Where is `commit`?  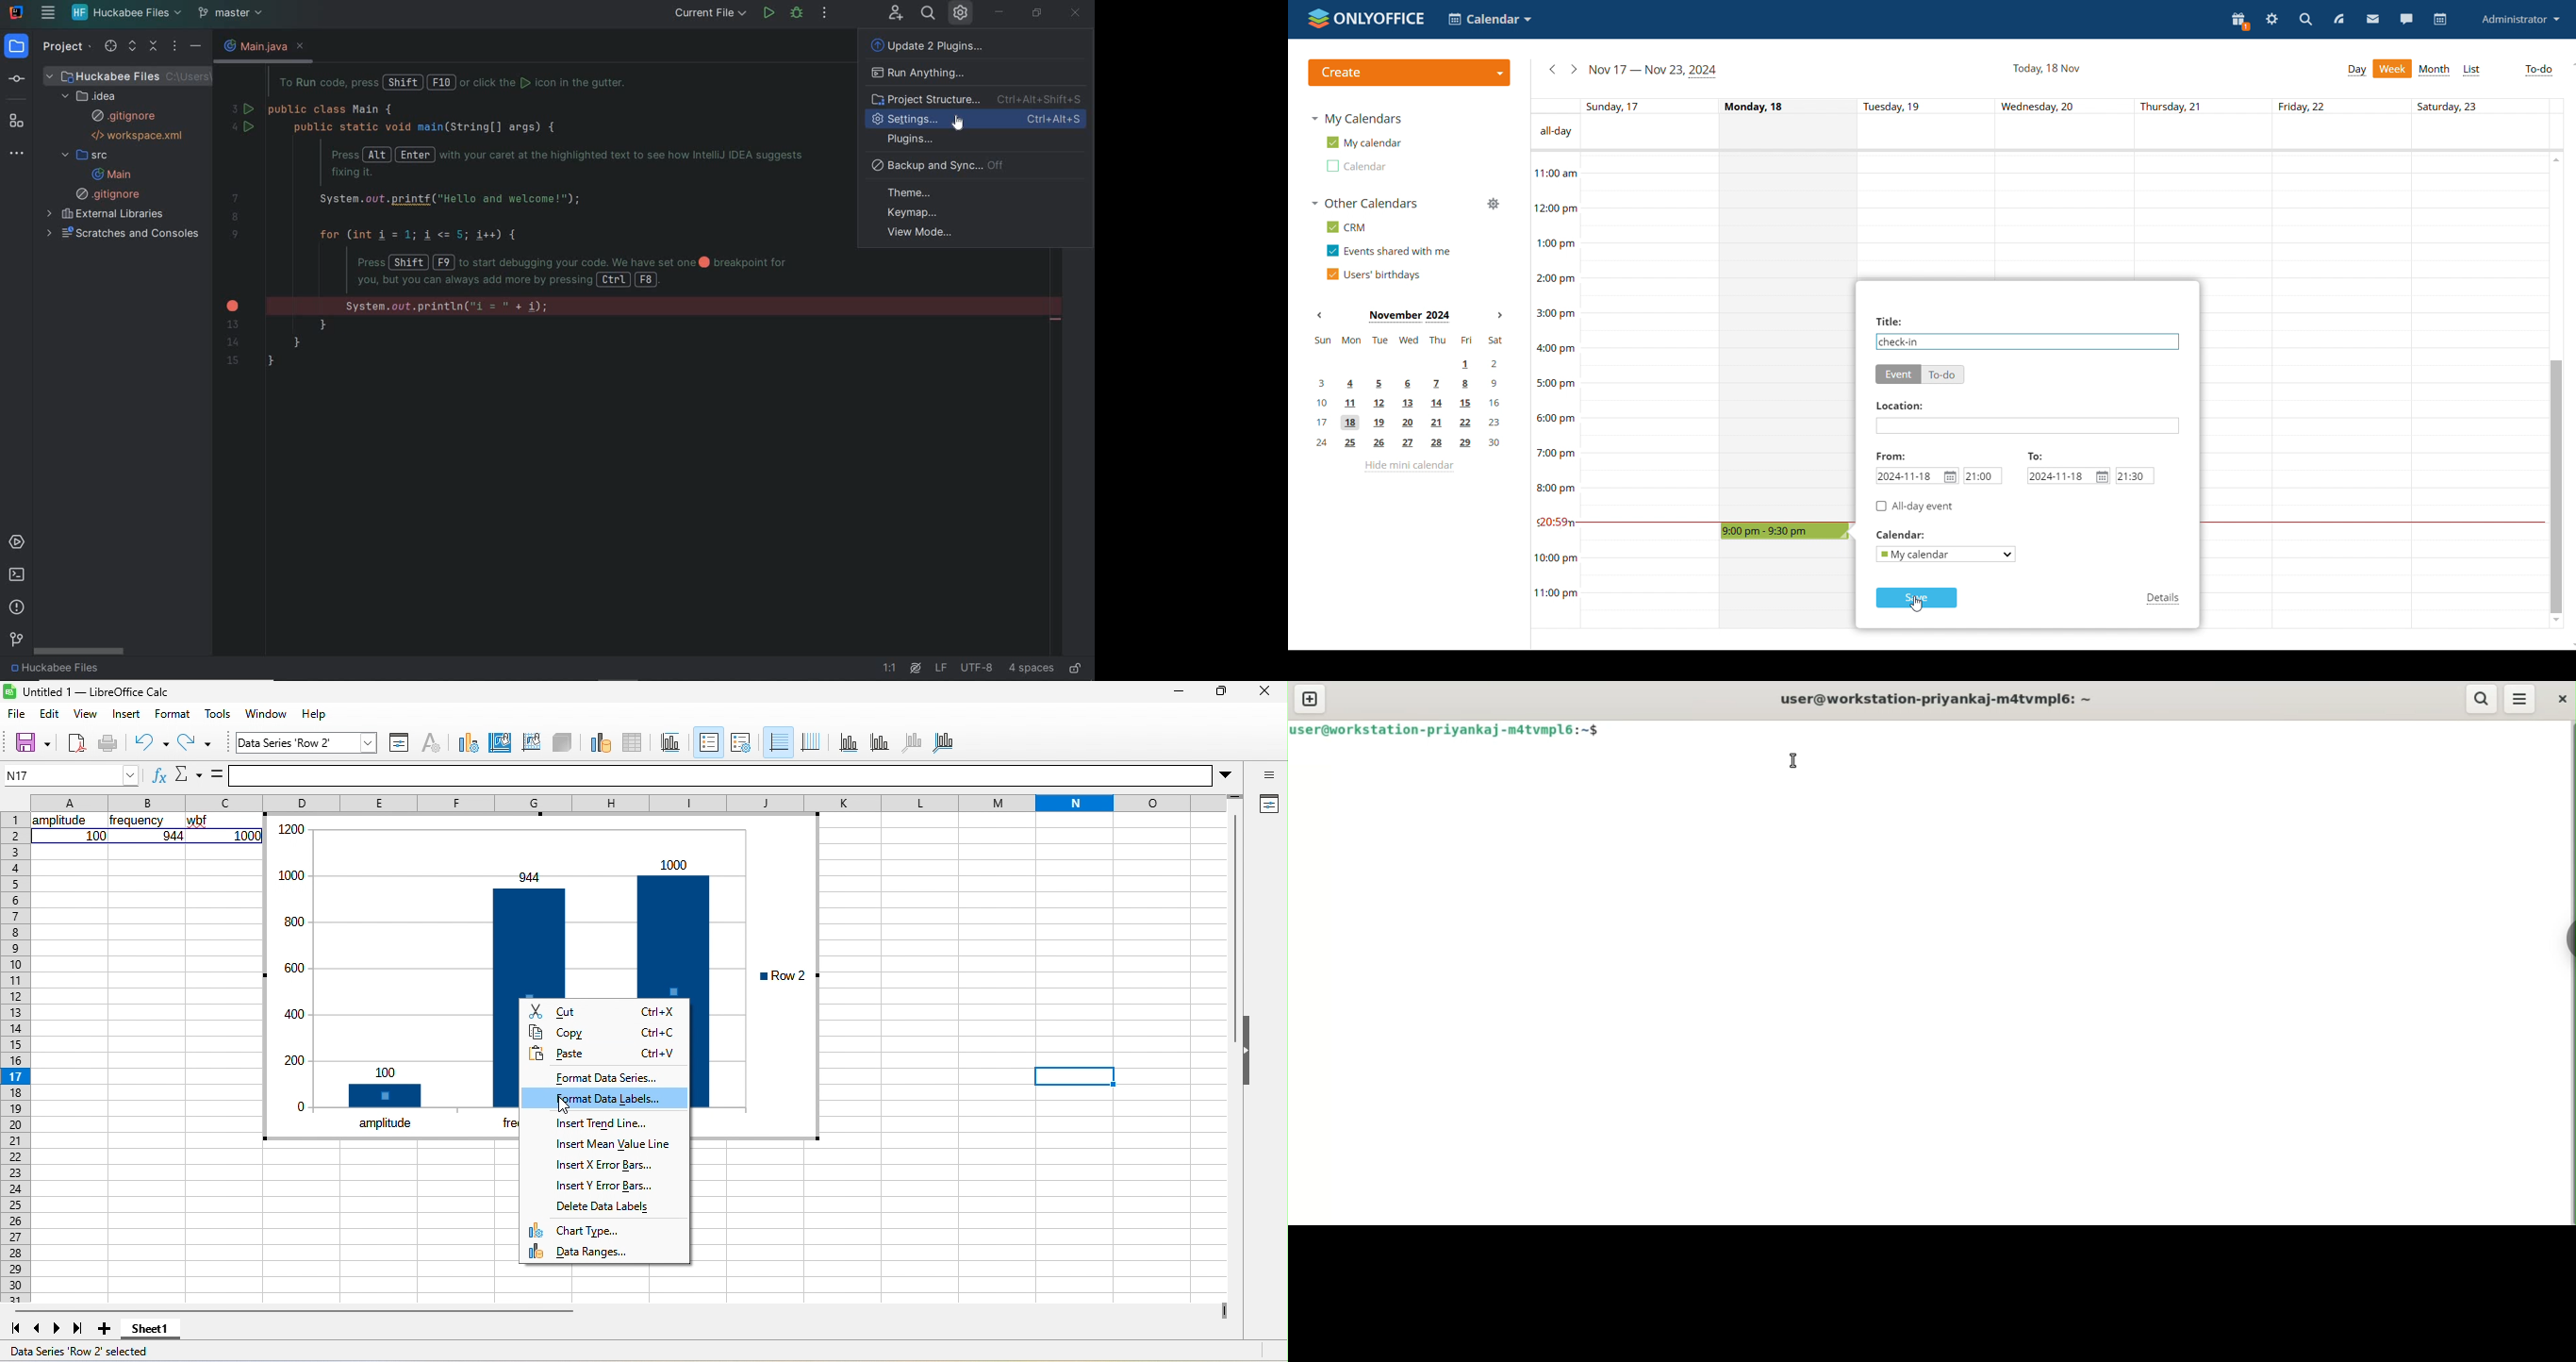 commit is located at coordinates (23, 78).